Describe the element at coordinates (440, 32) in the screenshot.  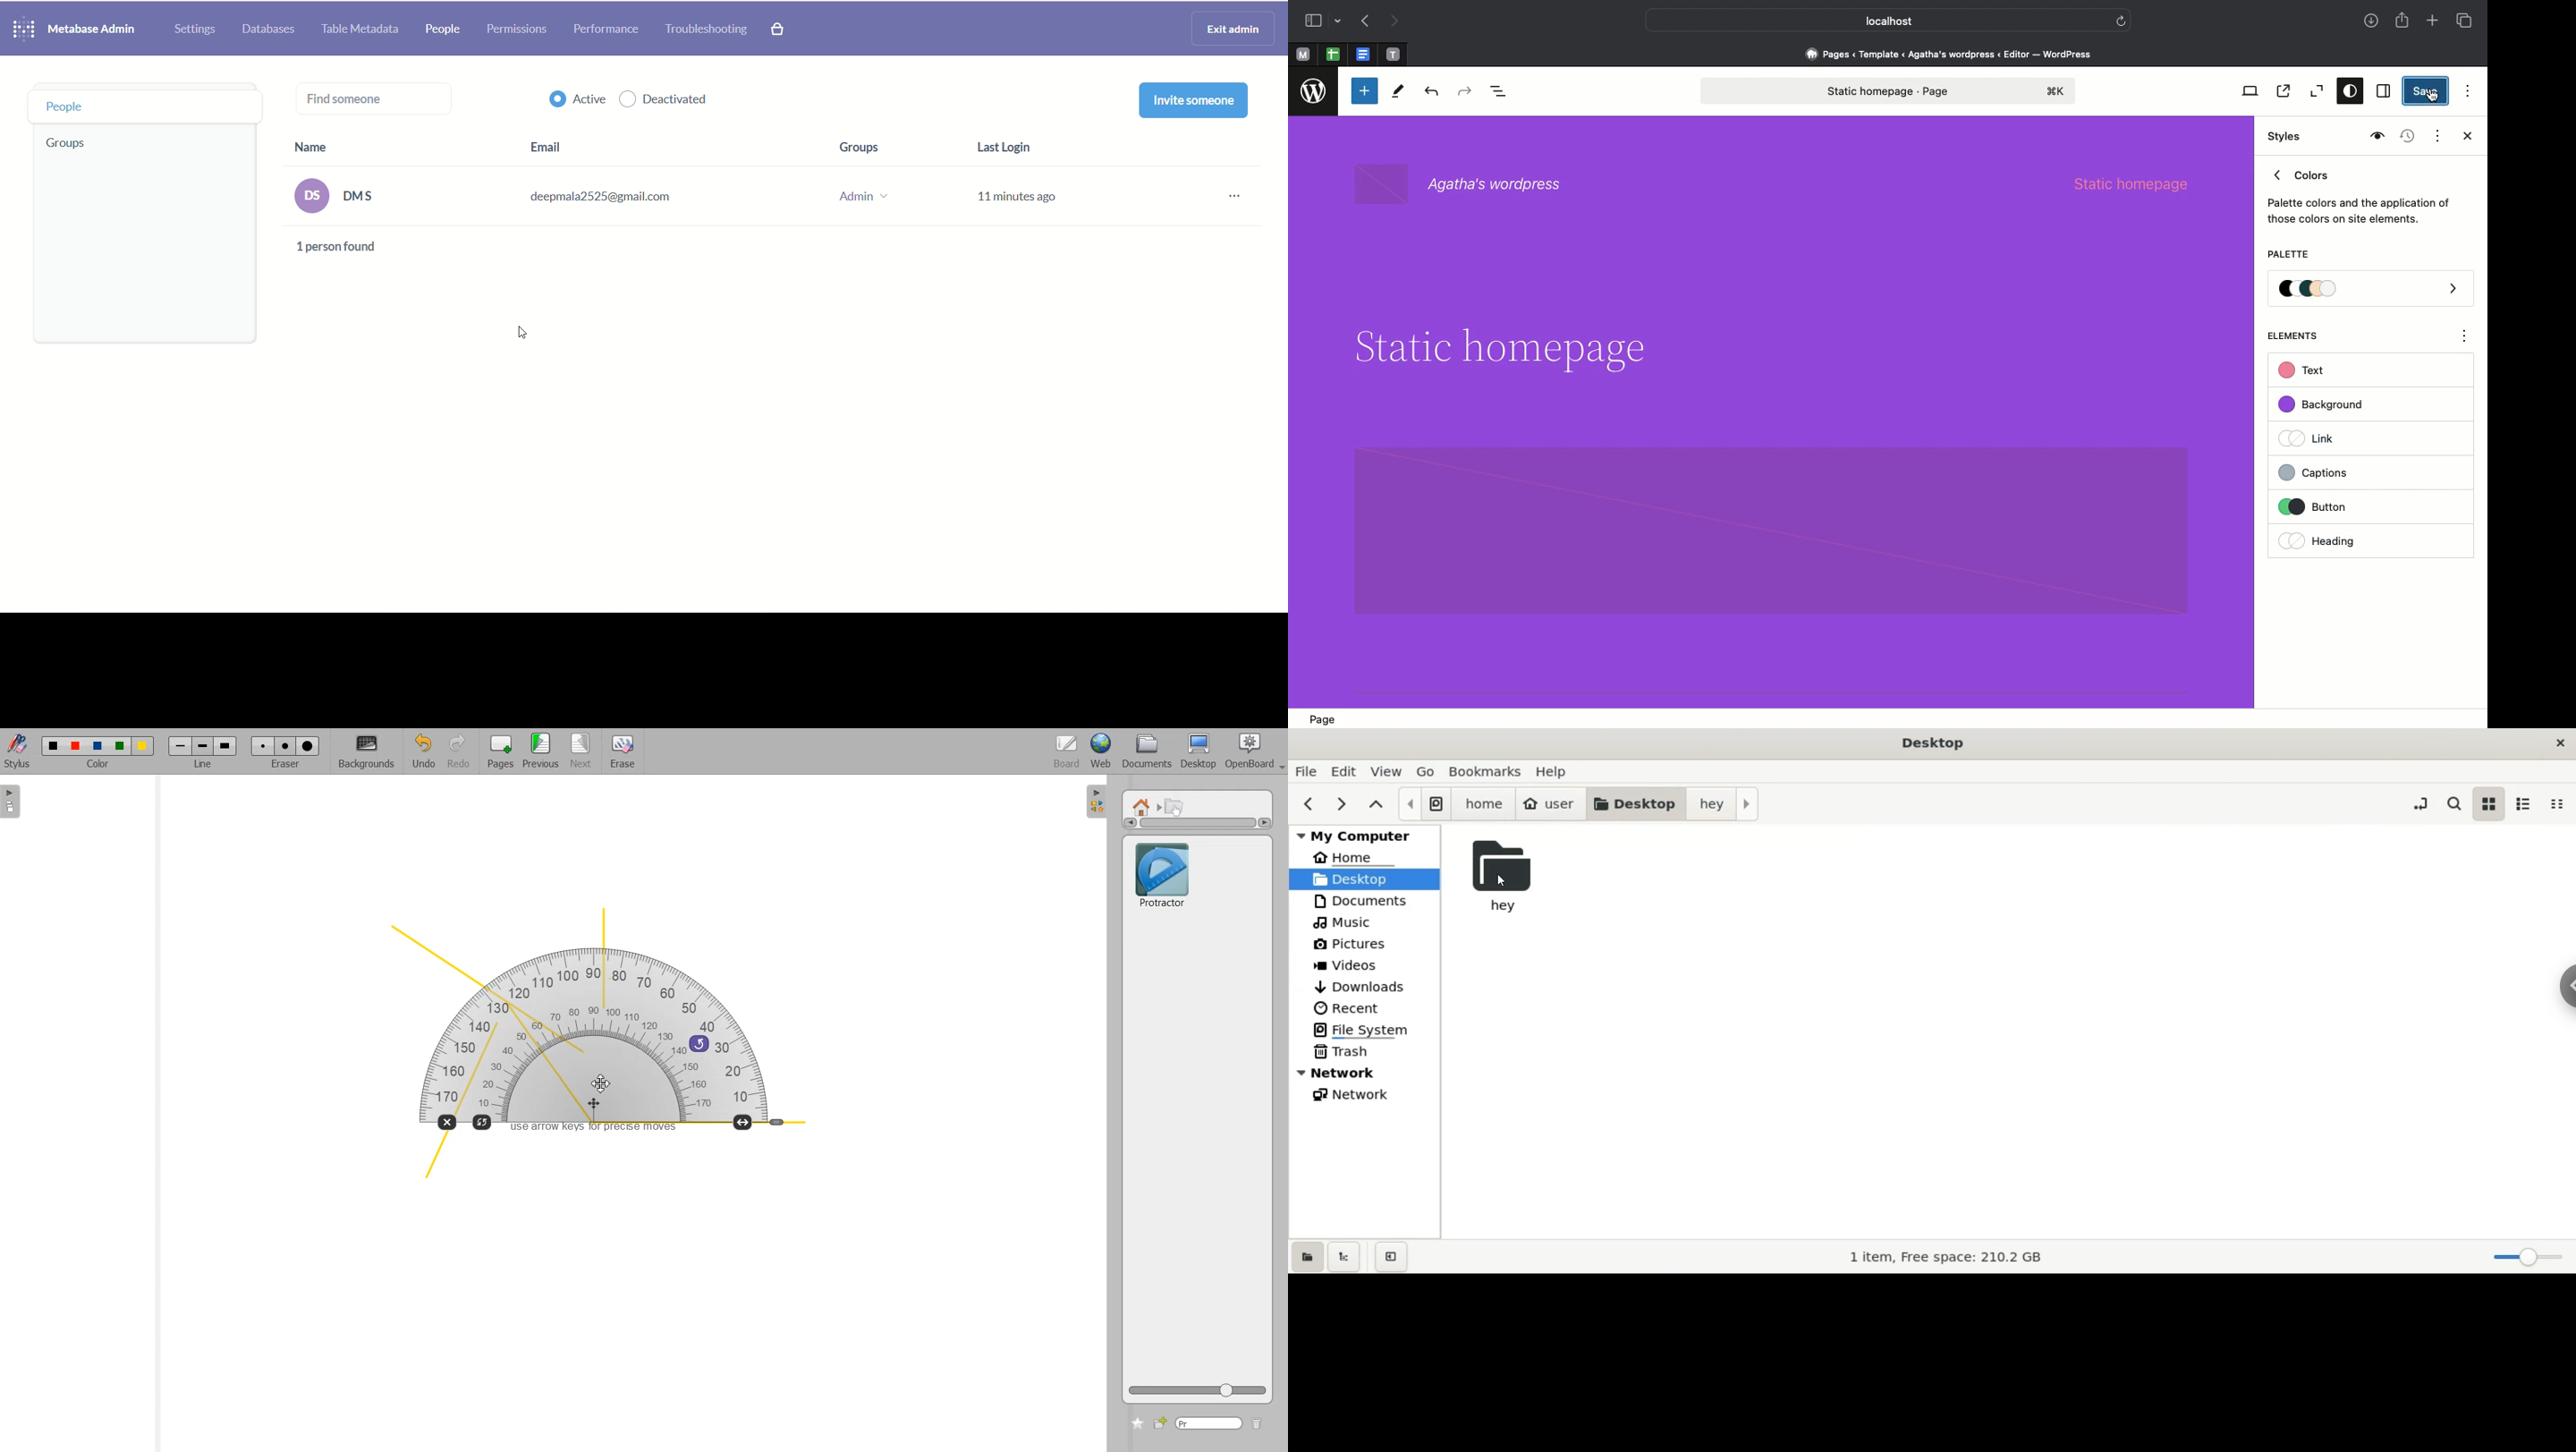
I see `people` at that location.